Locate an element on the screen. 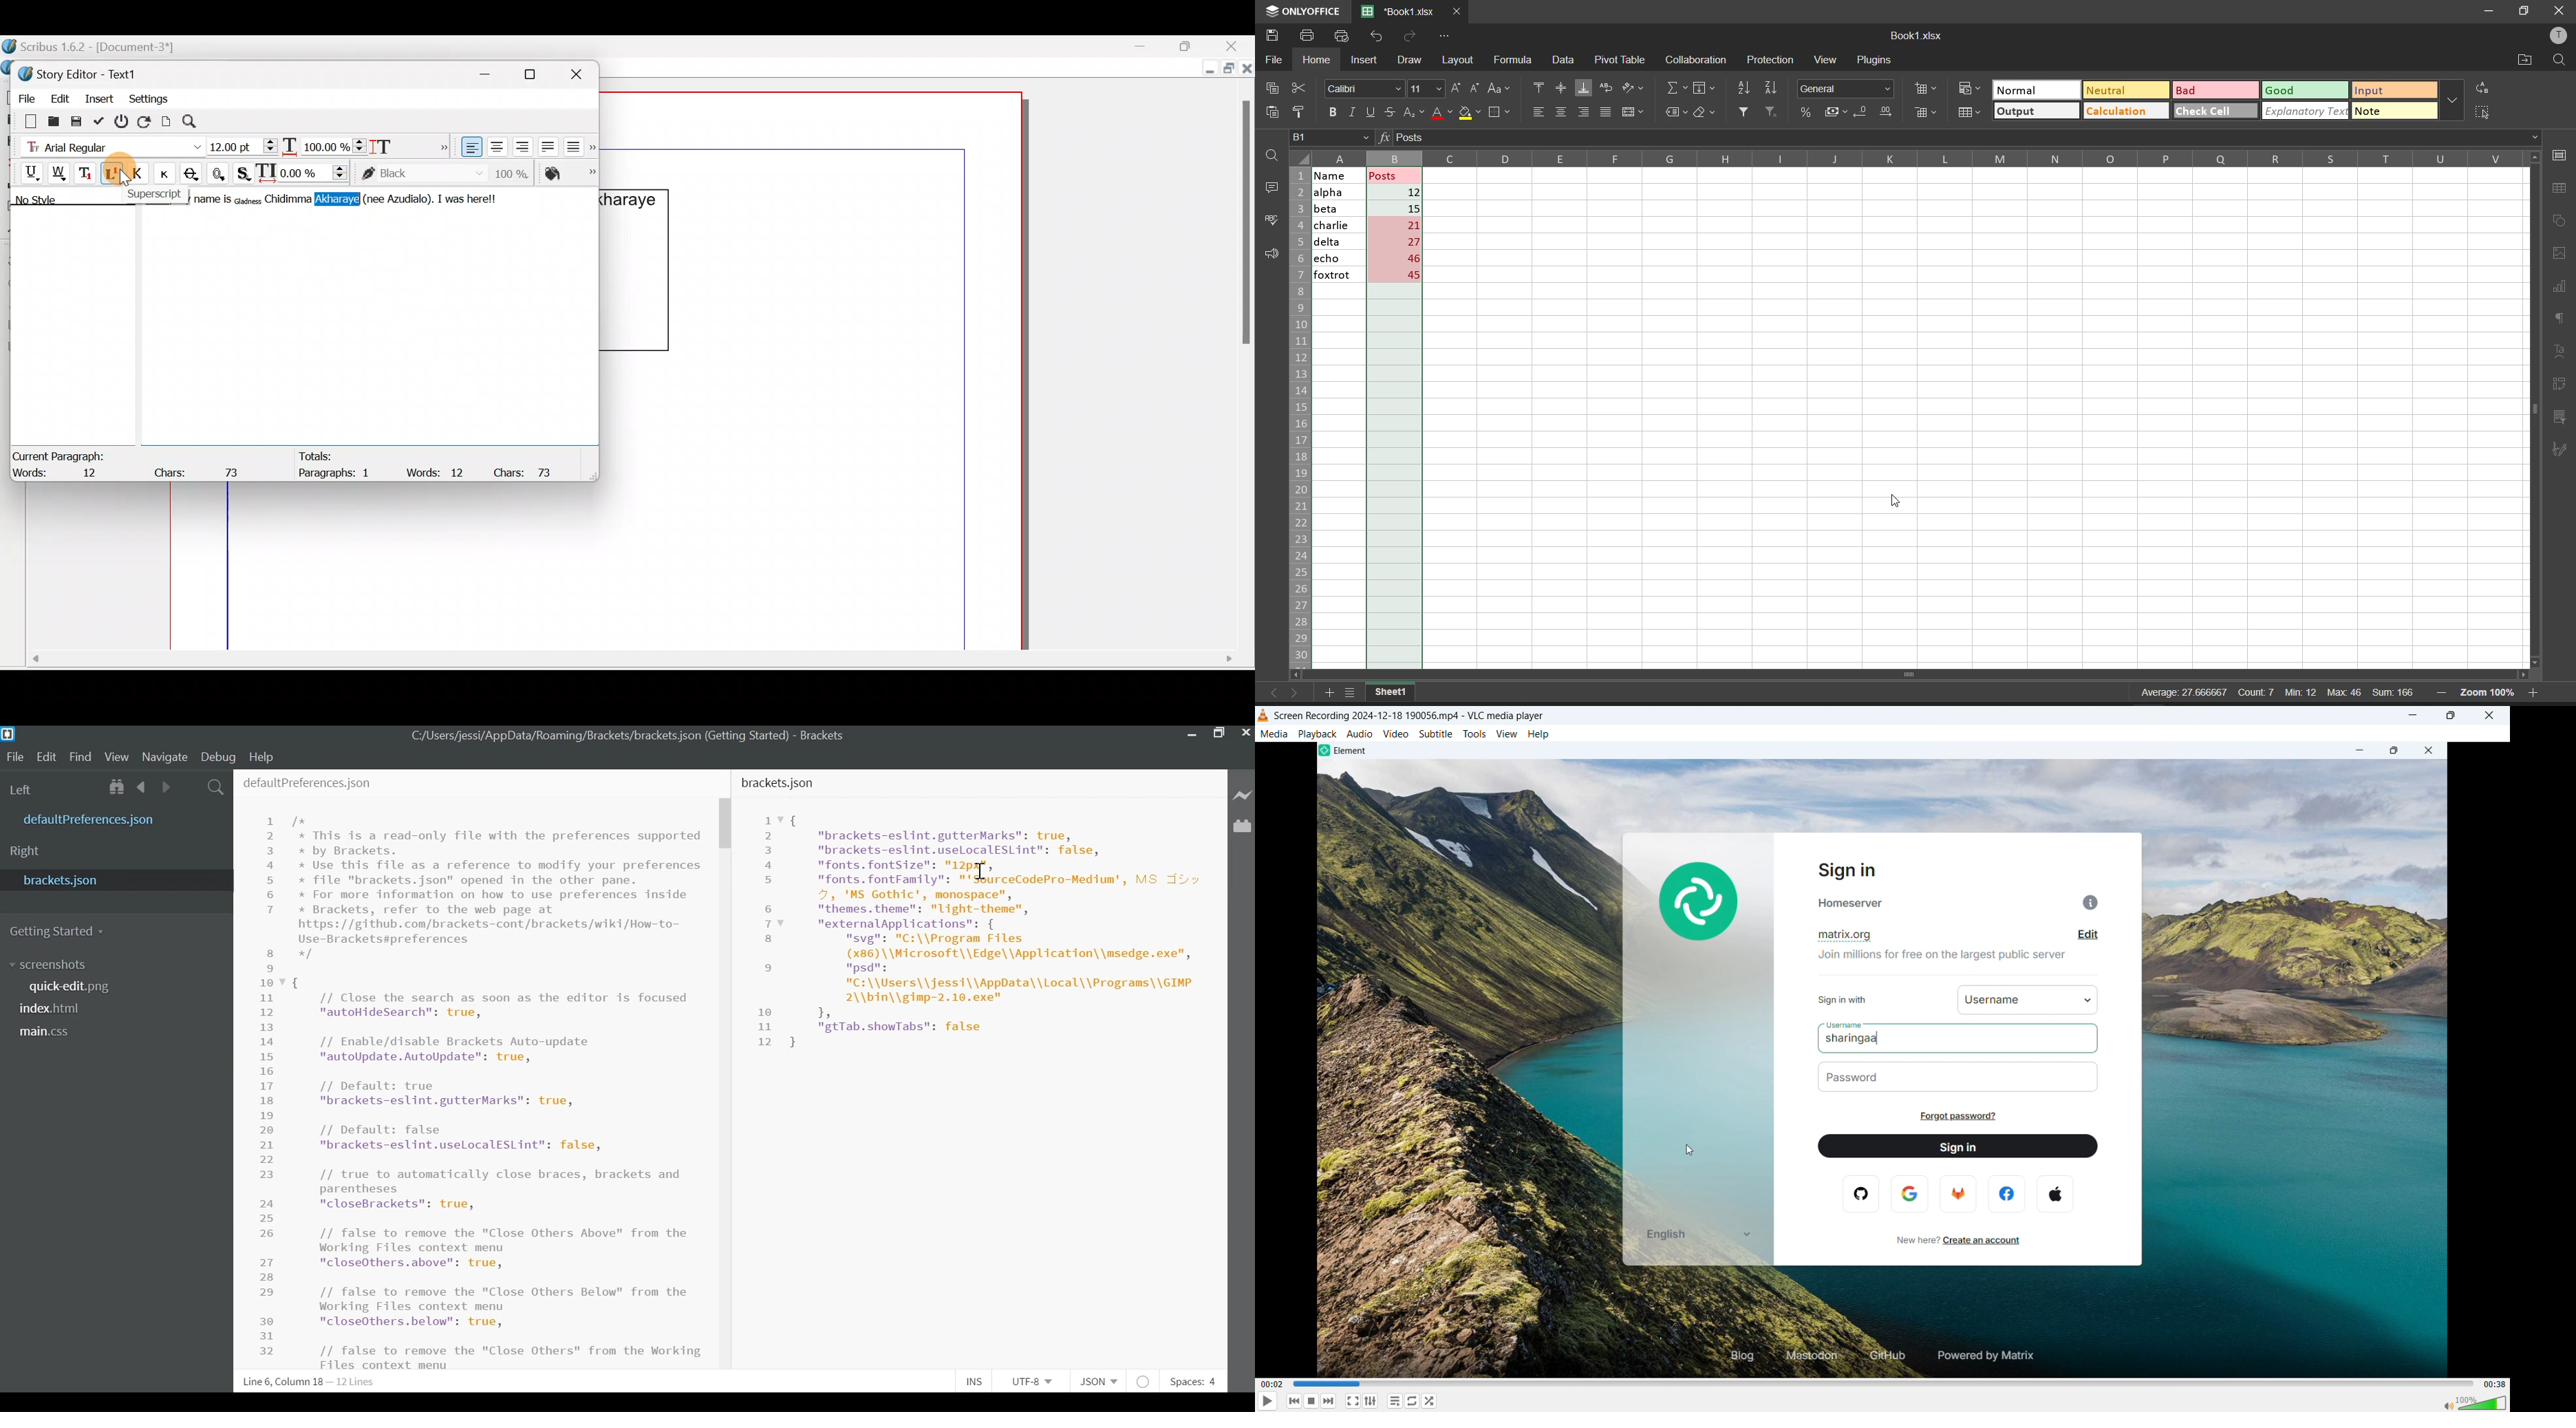  Update text frame is located at coordinates (167, 120).